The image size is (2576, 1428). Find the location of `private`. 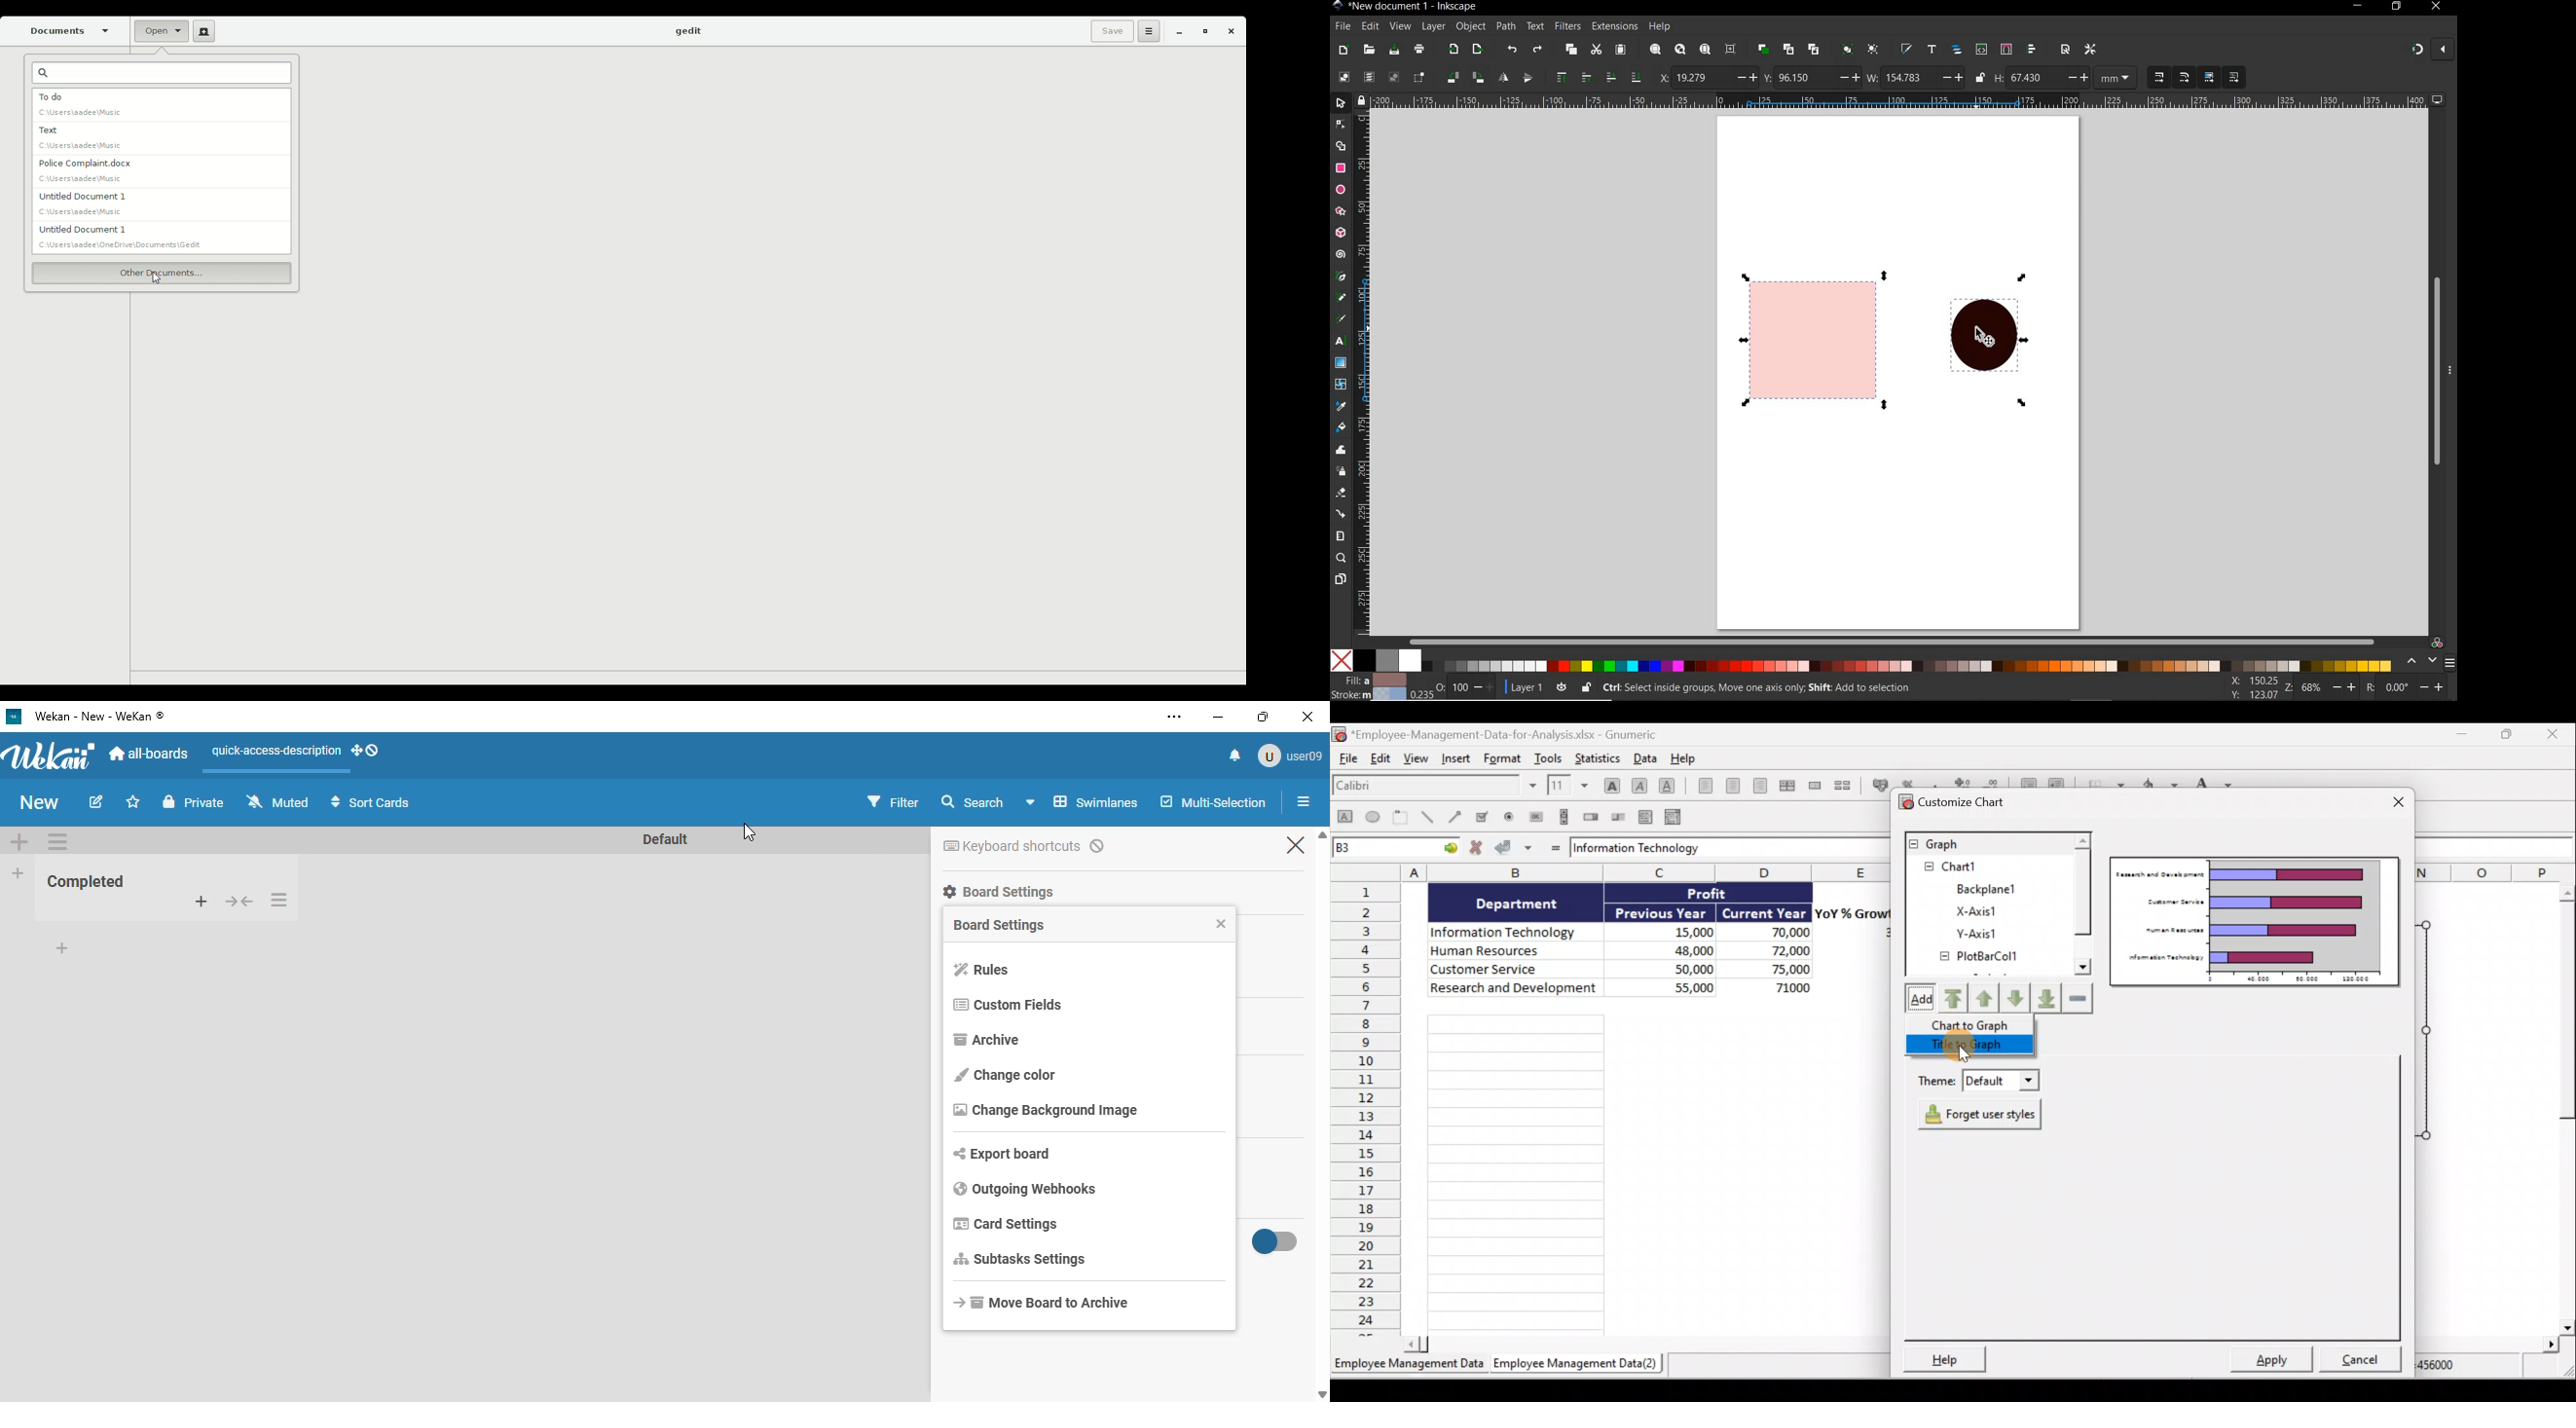

private is located at coordinates (195, 802).